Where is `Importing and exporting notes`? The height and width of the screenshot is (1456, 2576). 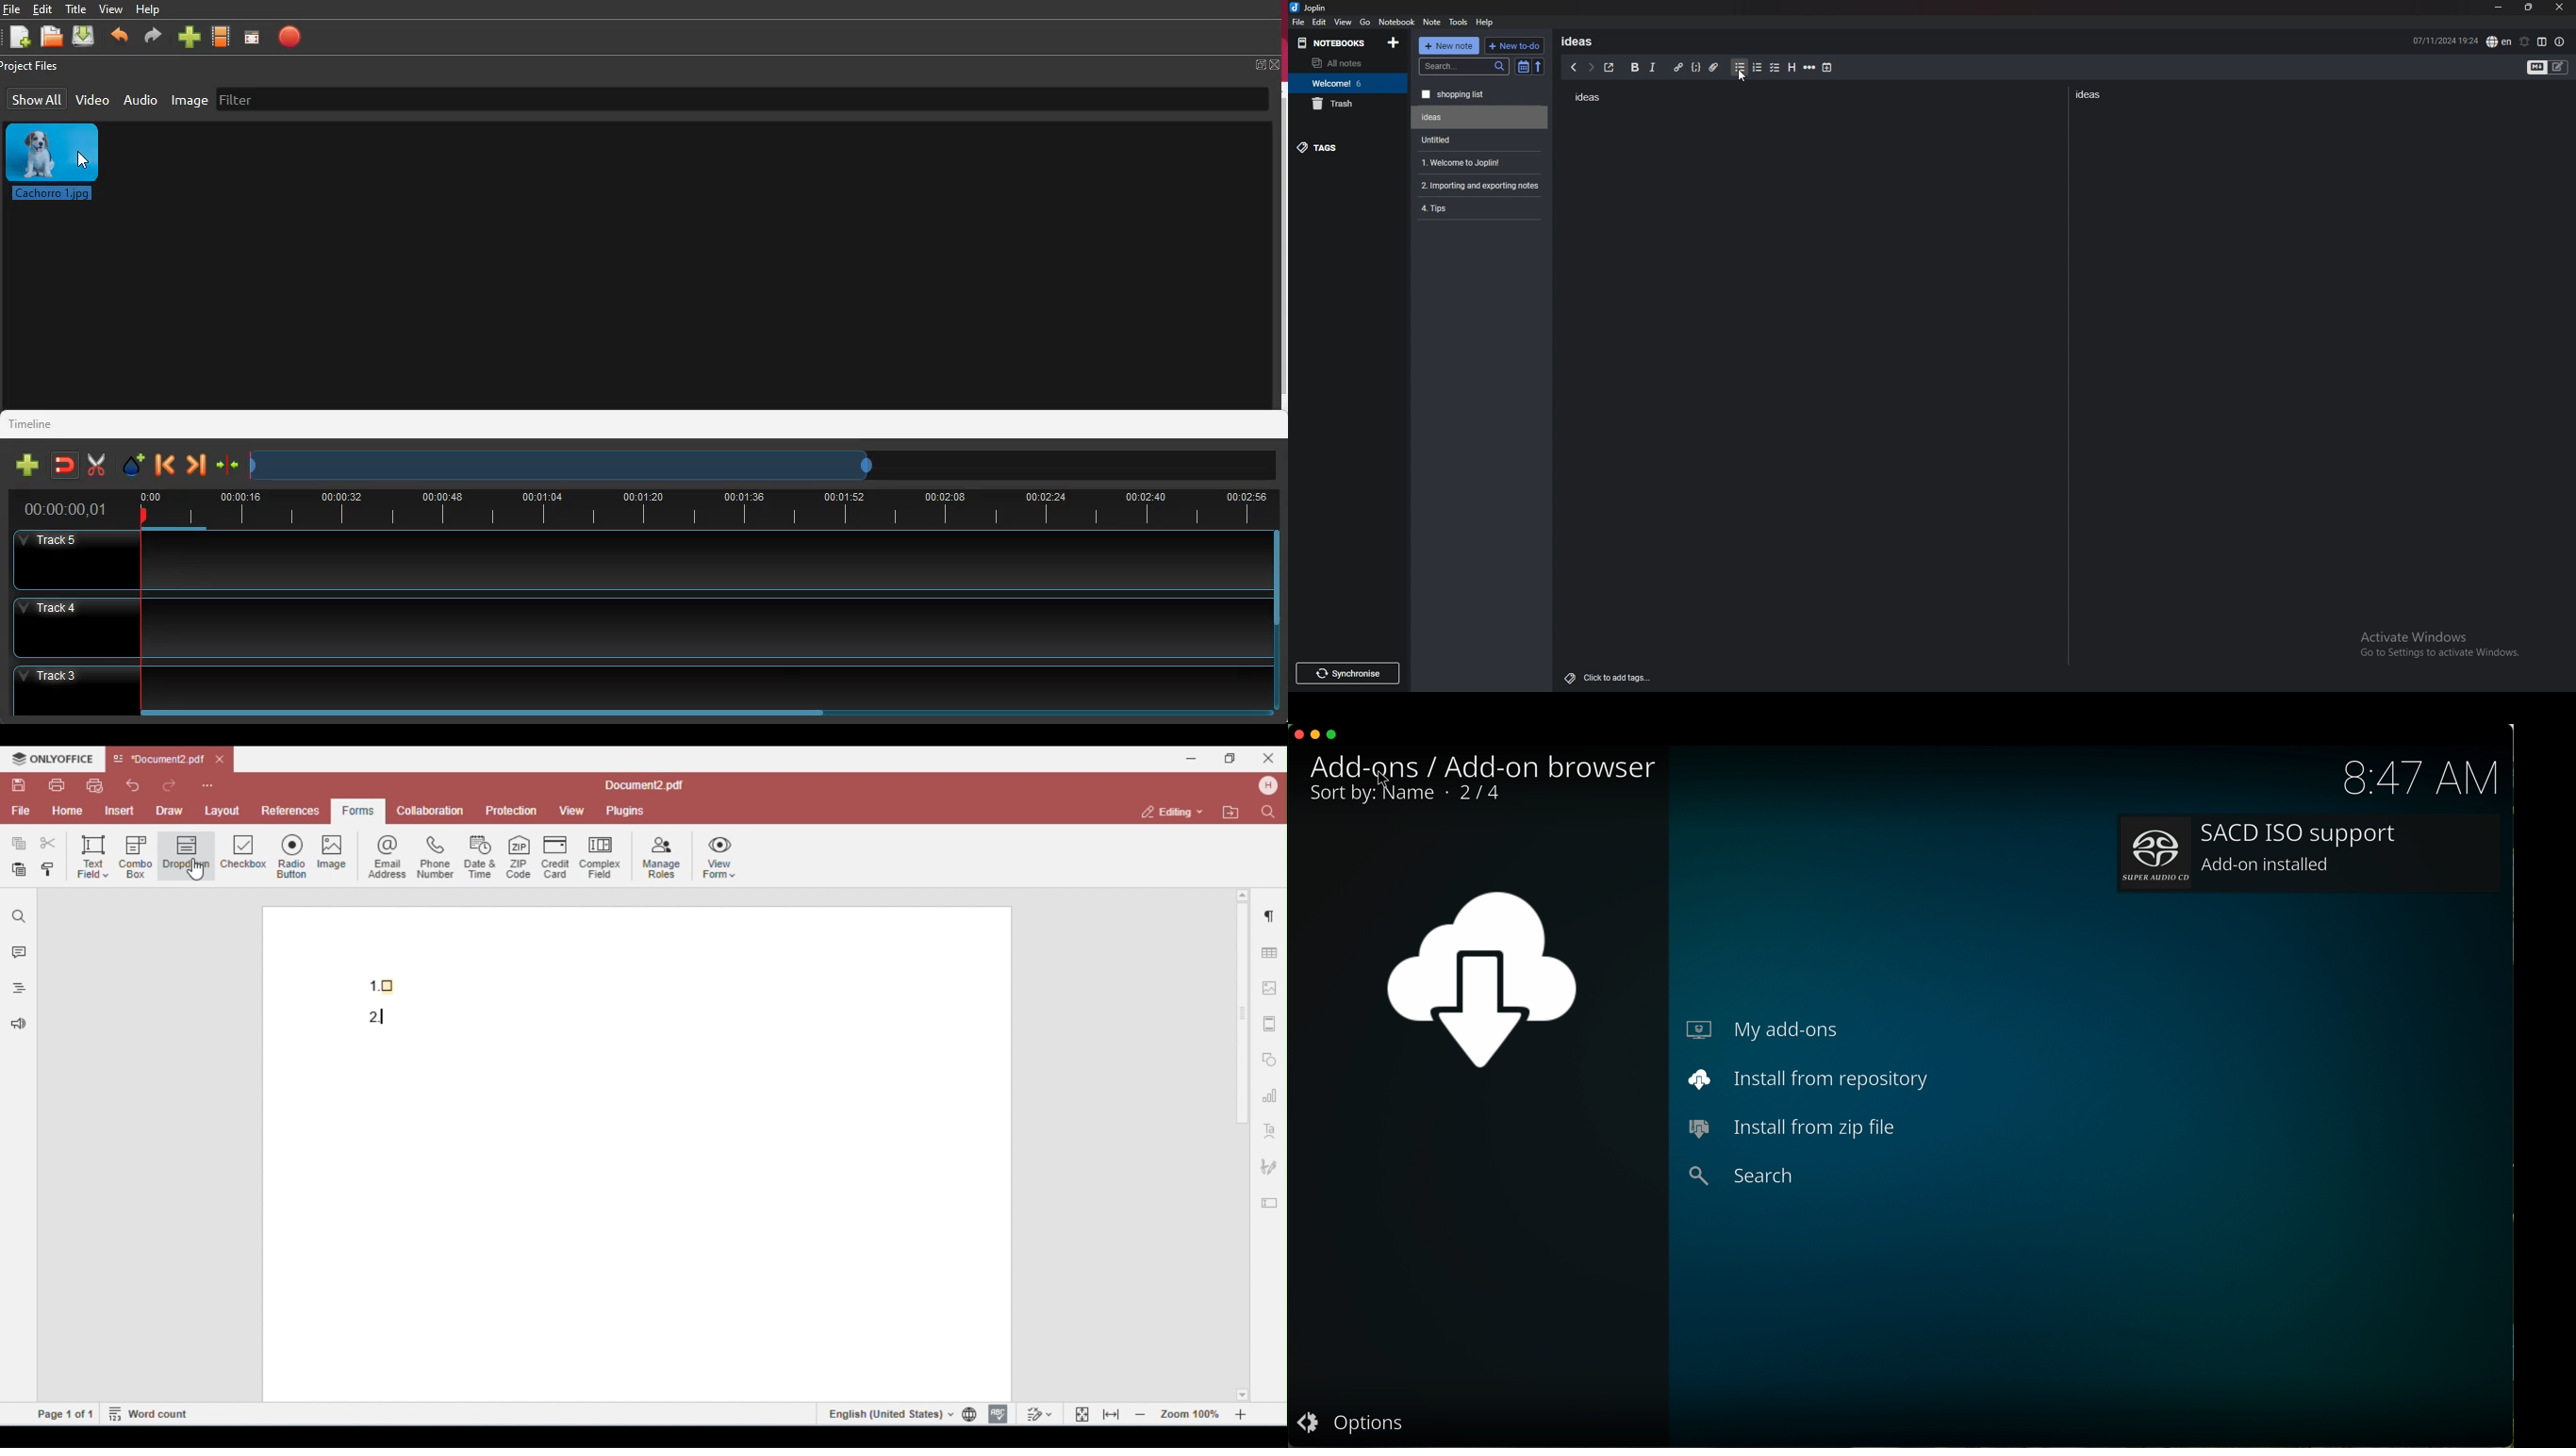
Importing and exporting notes is located at coordinates (1482, 186).